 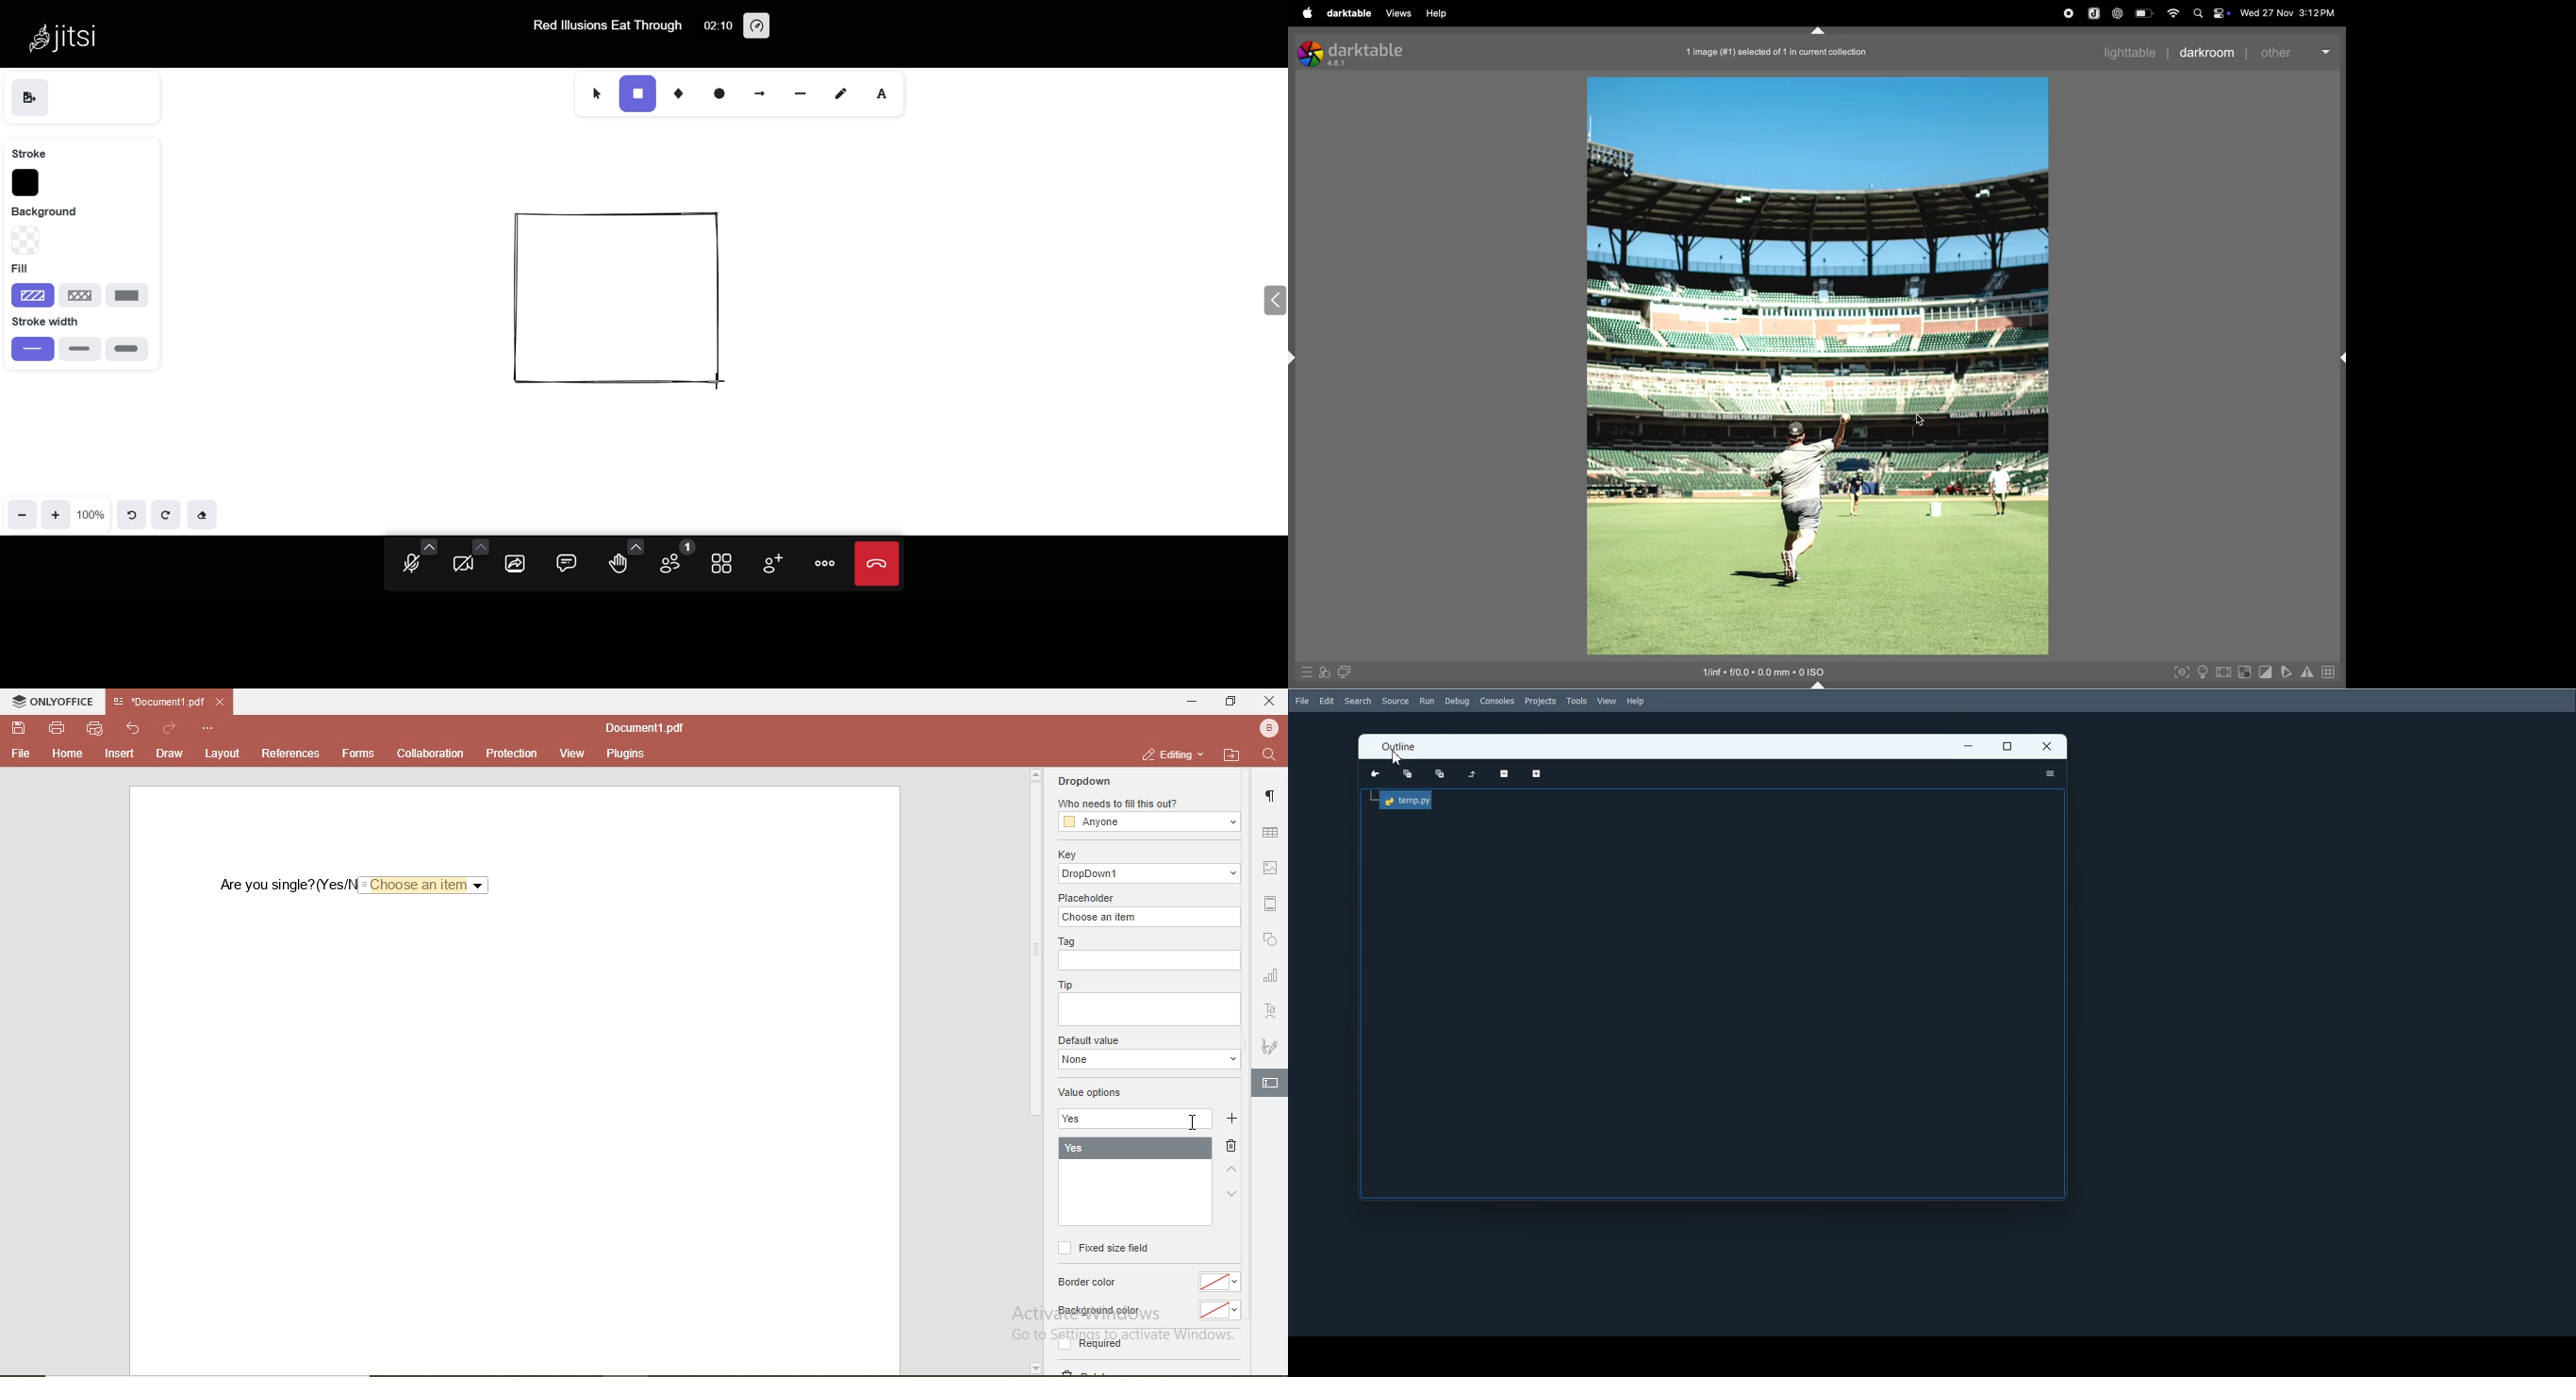 I want to click on share screen, so click(x=517, y=564).